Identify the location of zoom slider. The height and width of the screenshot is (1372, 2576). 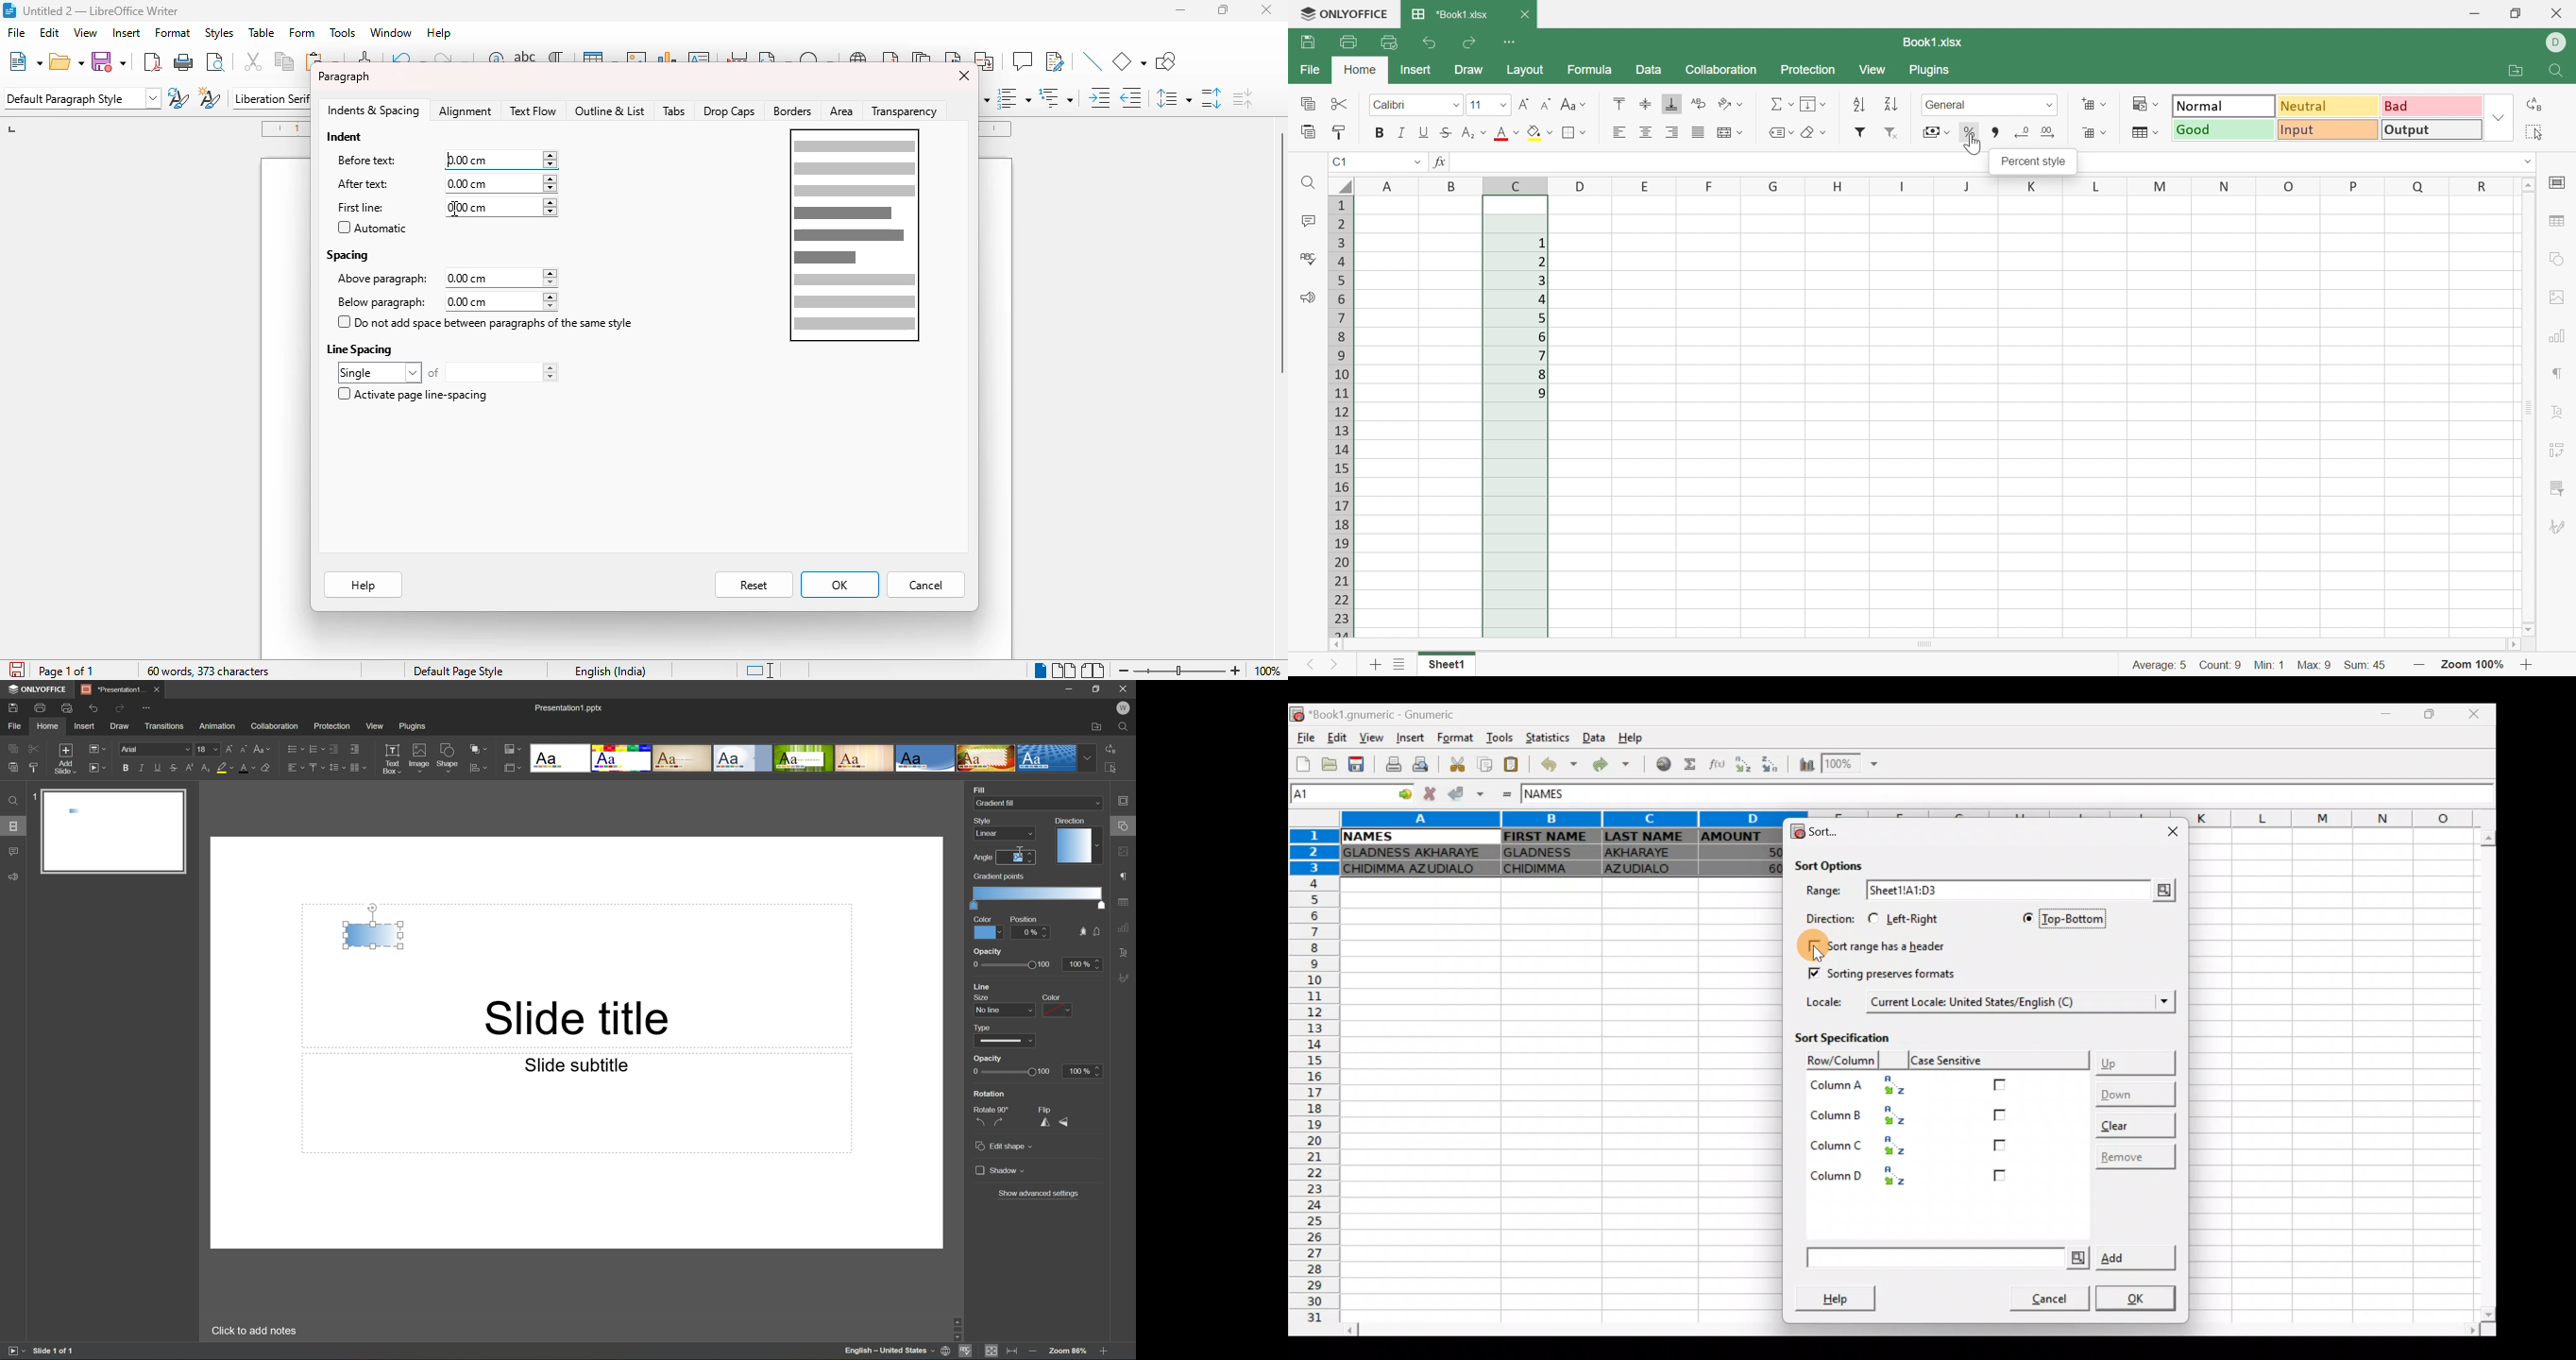
(1180, 671).